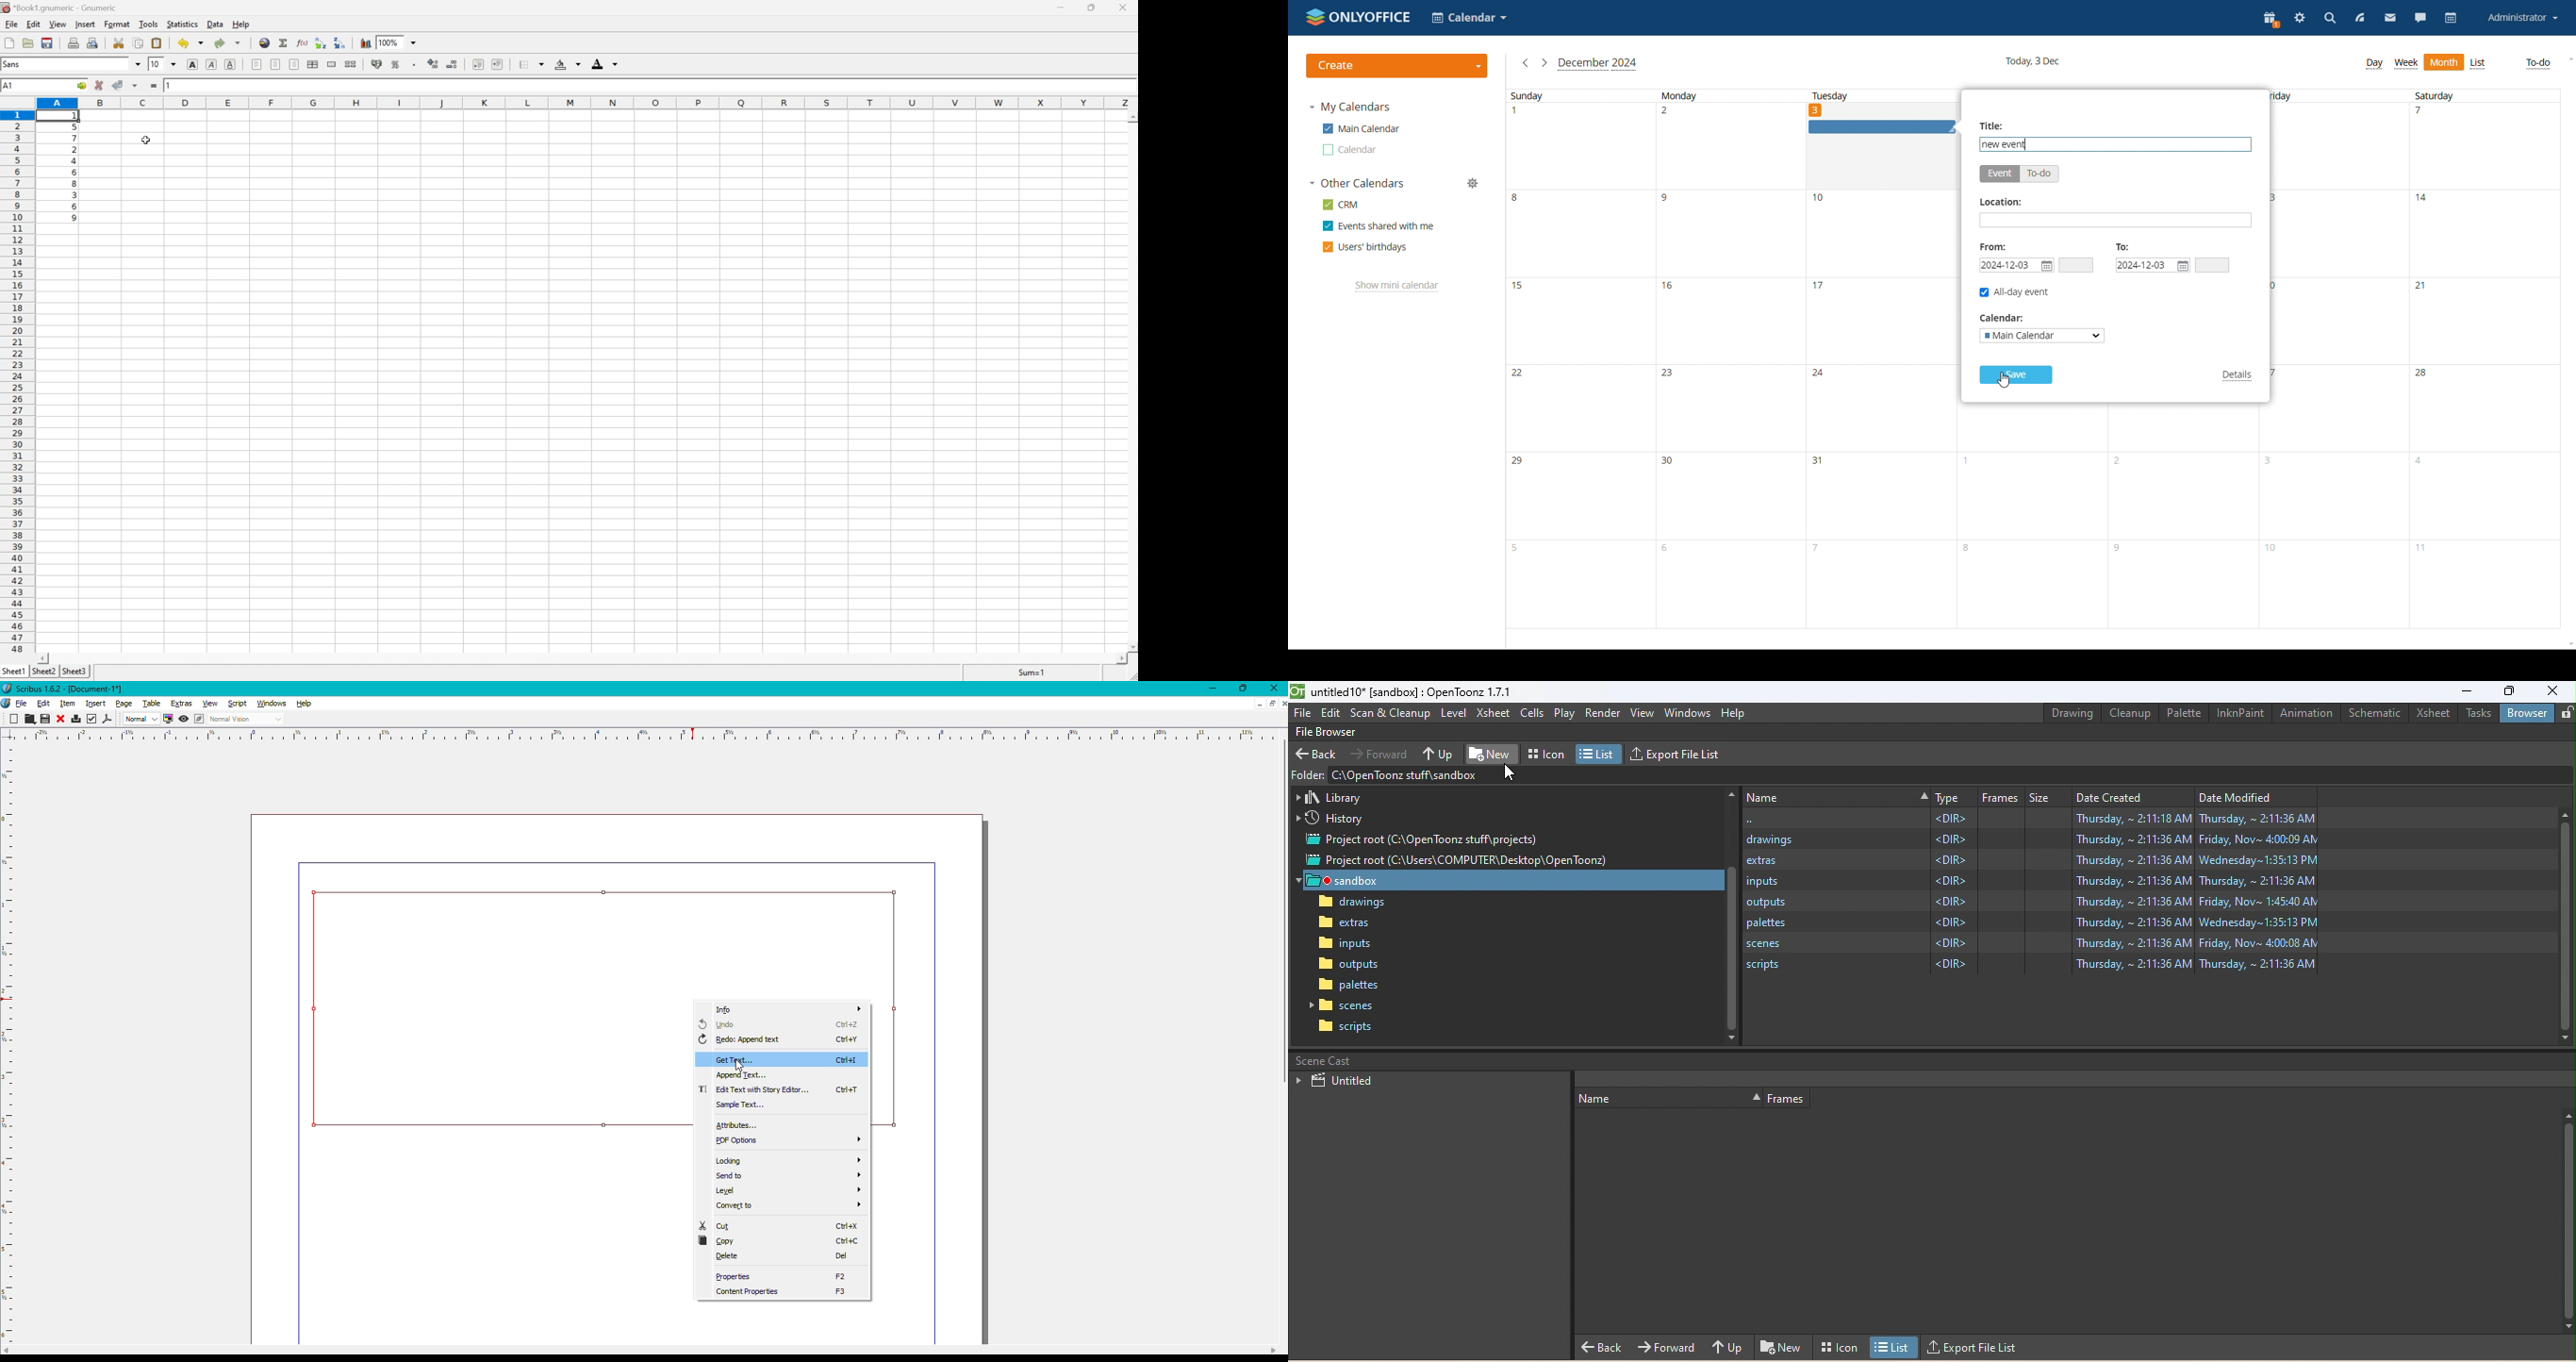 The image size is (2576, 1372). Describe the element at coordinates (1644, 713) in the screenshot. I see `View` at that location.